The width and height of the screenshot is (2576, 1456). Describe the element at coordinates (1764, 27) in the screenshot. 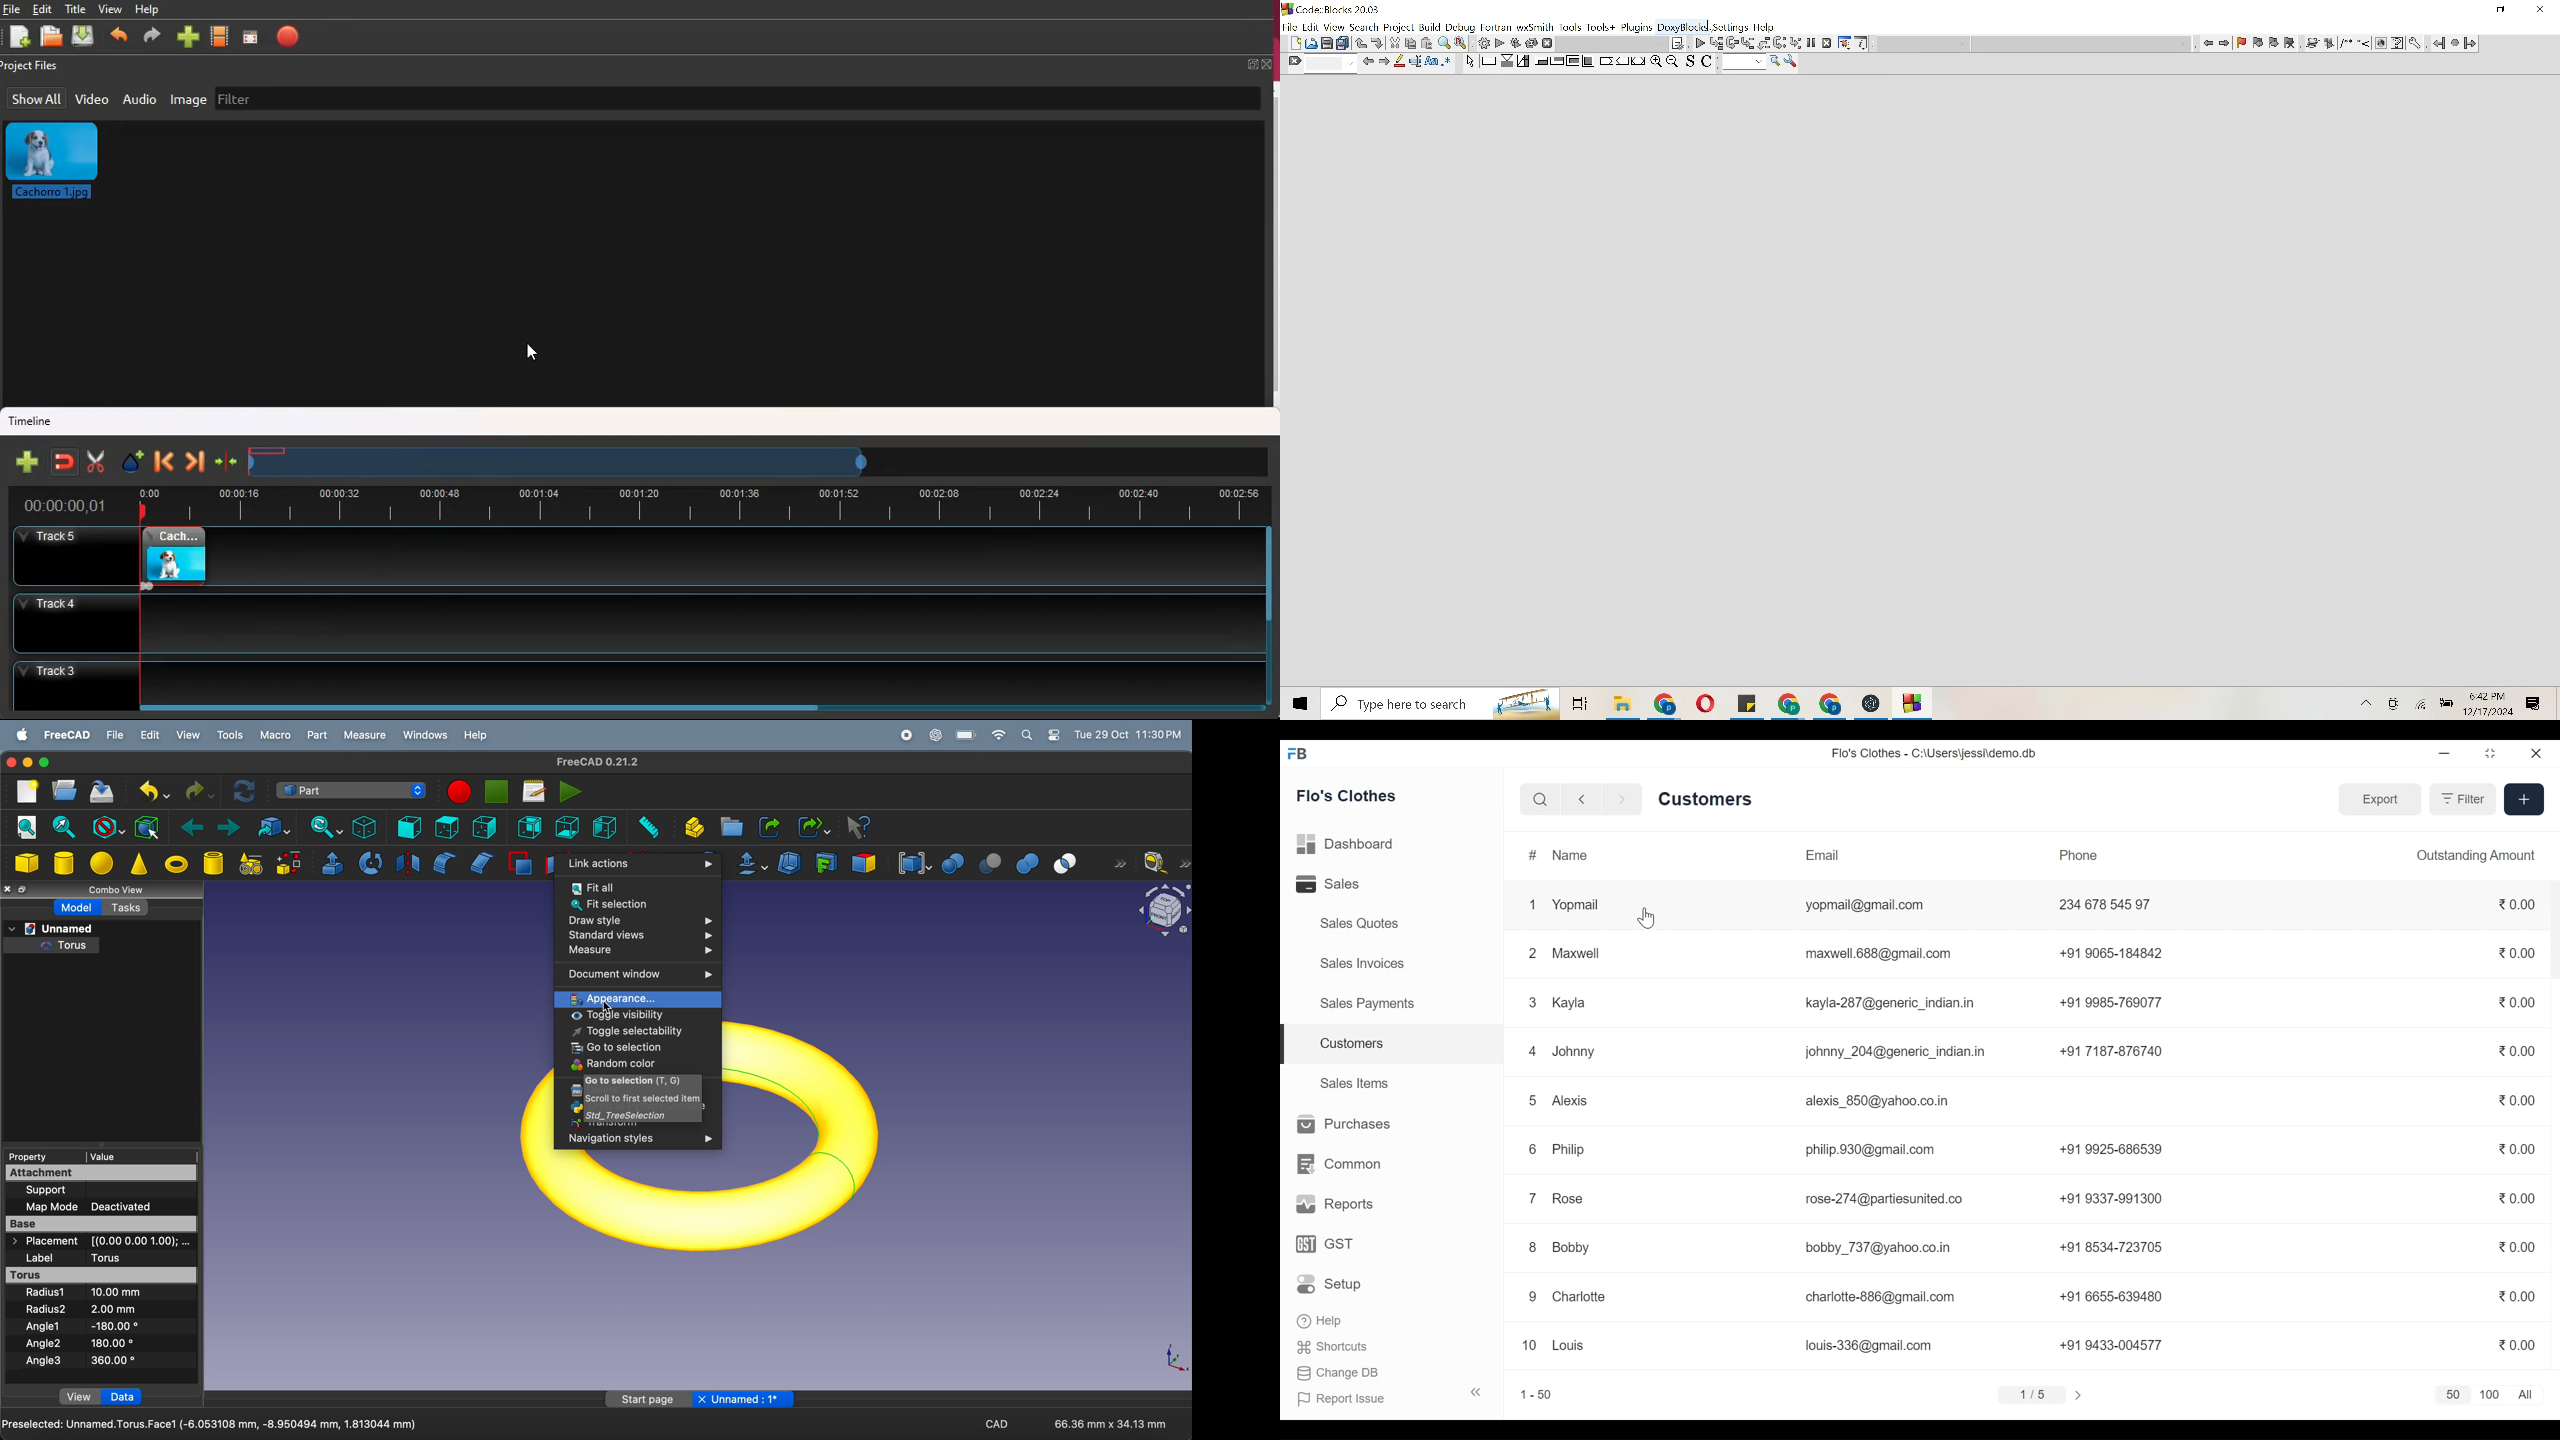

I see `help` at that location.